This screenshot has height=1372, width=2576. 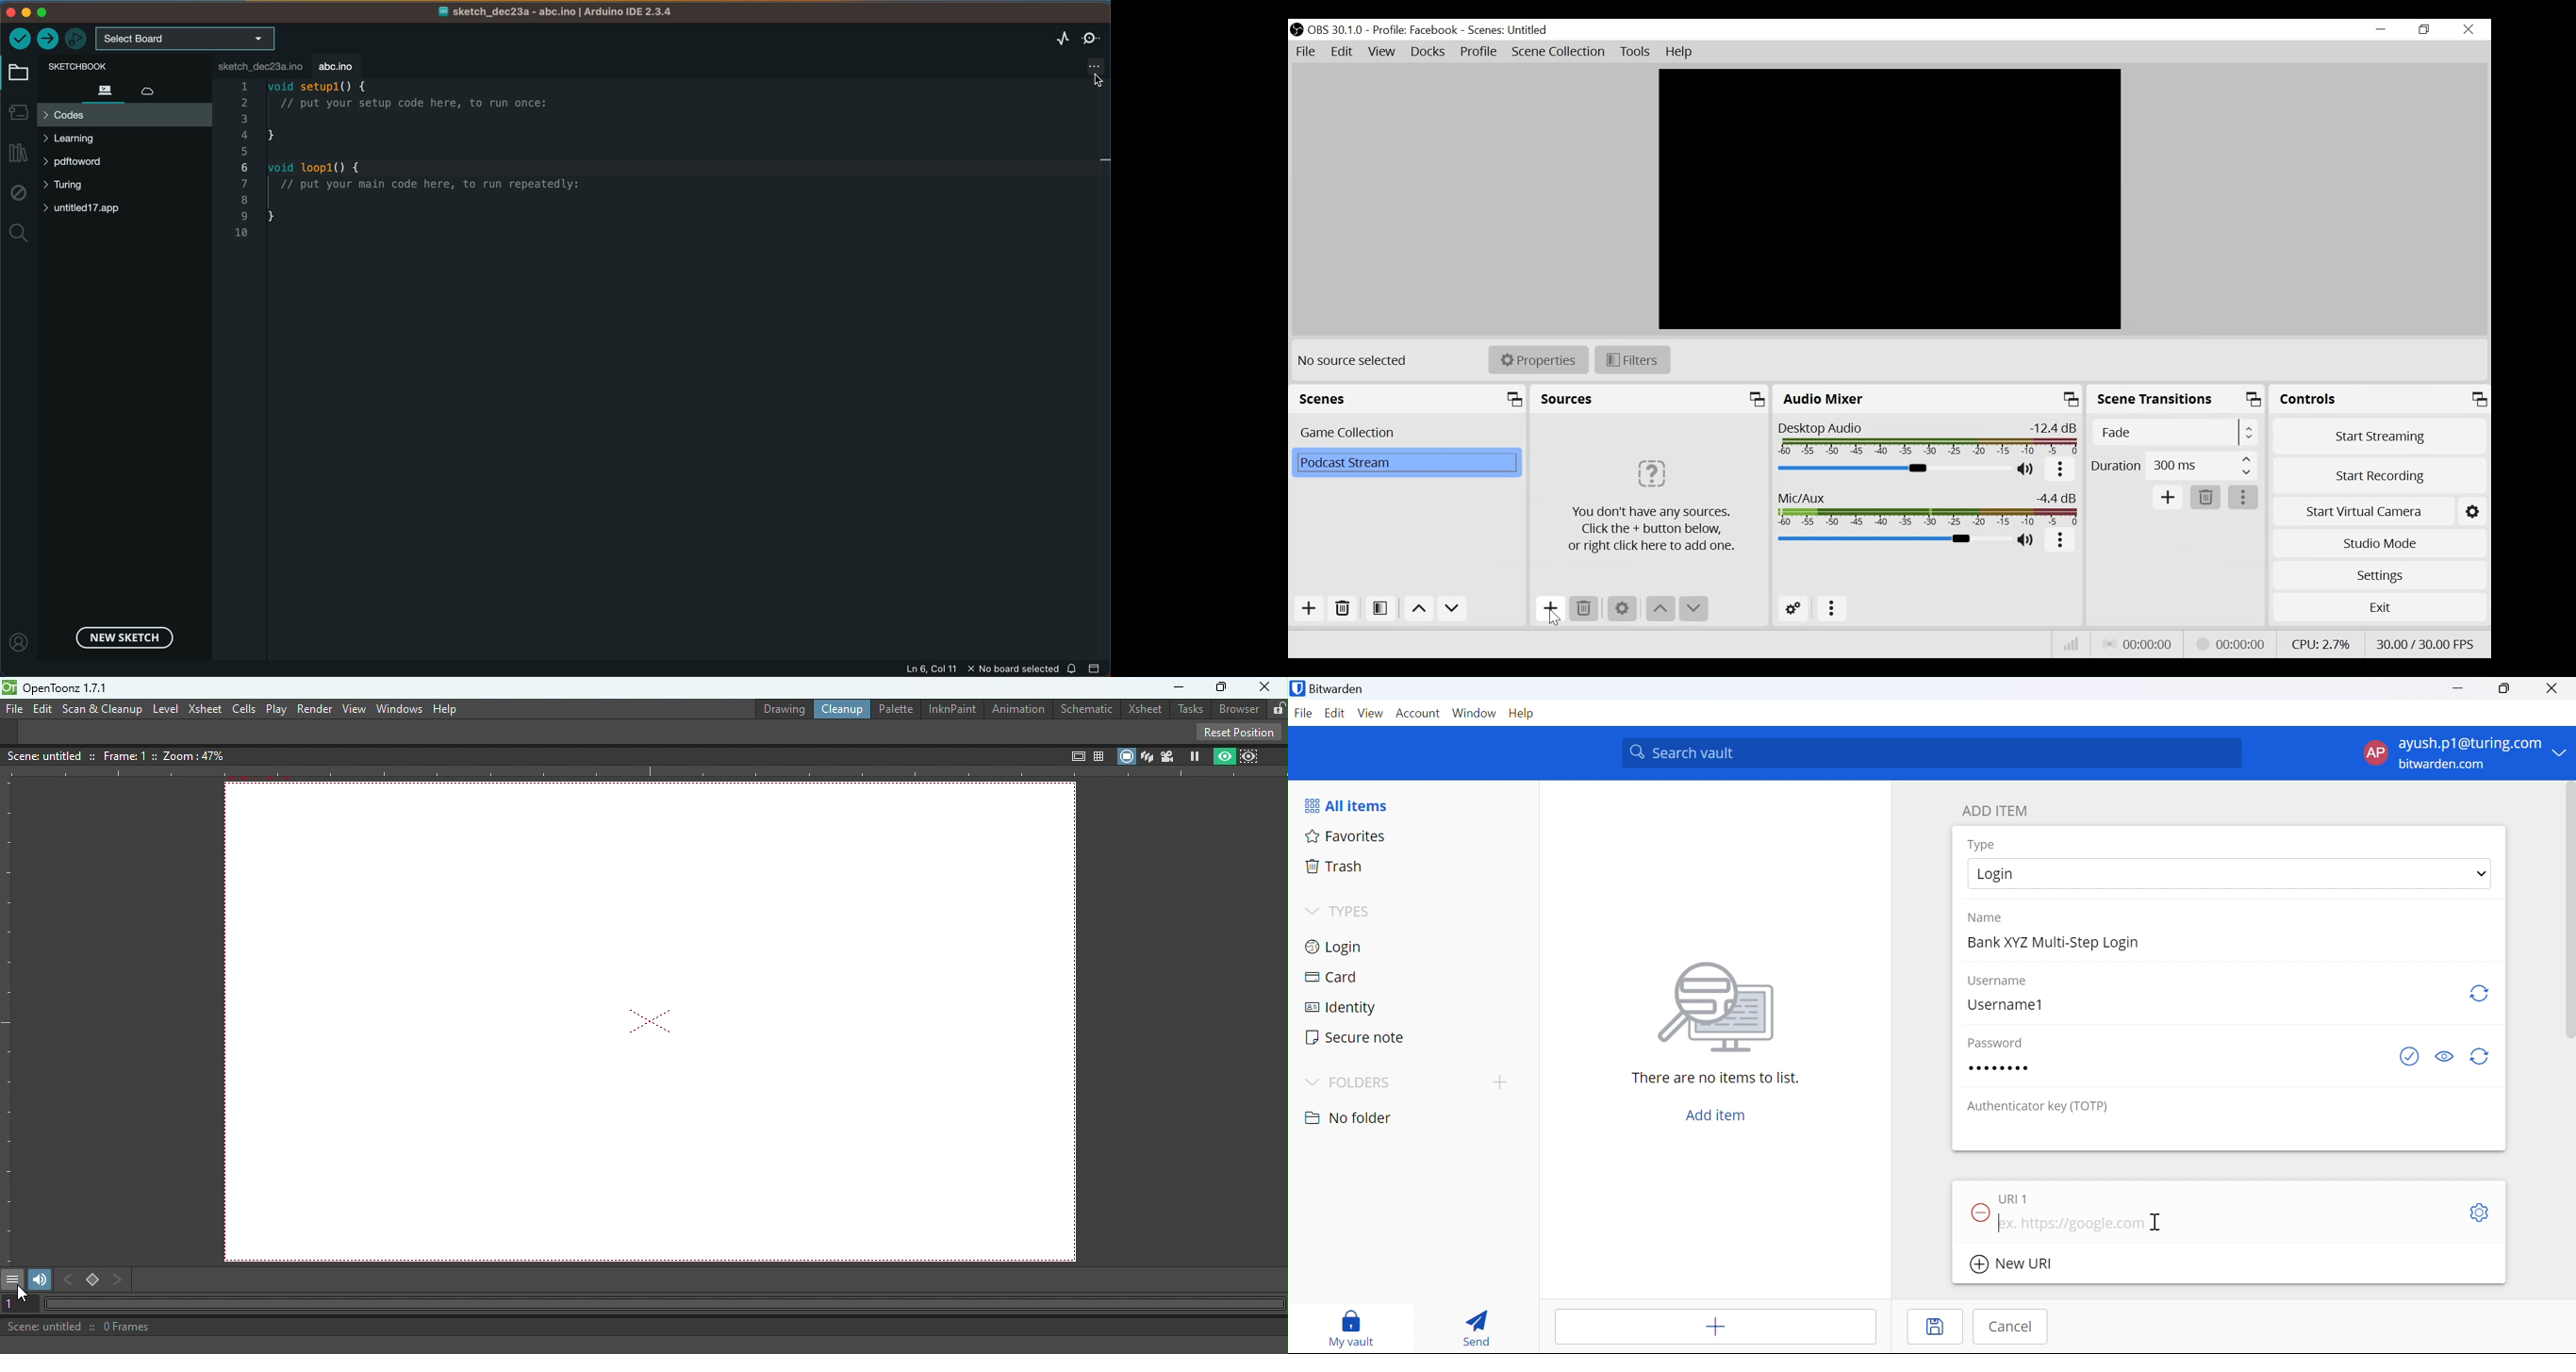 I want to click on View, so click(x=1383, y=52).